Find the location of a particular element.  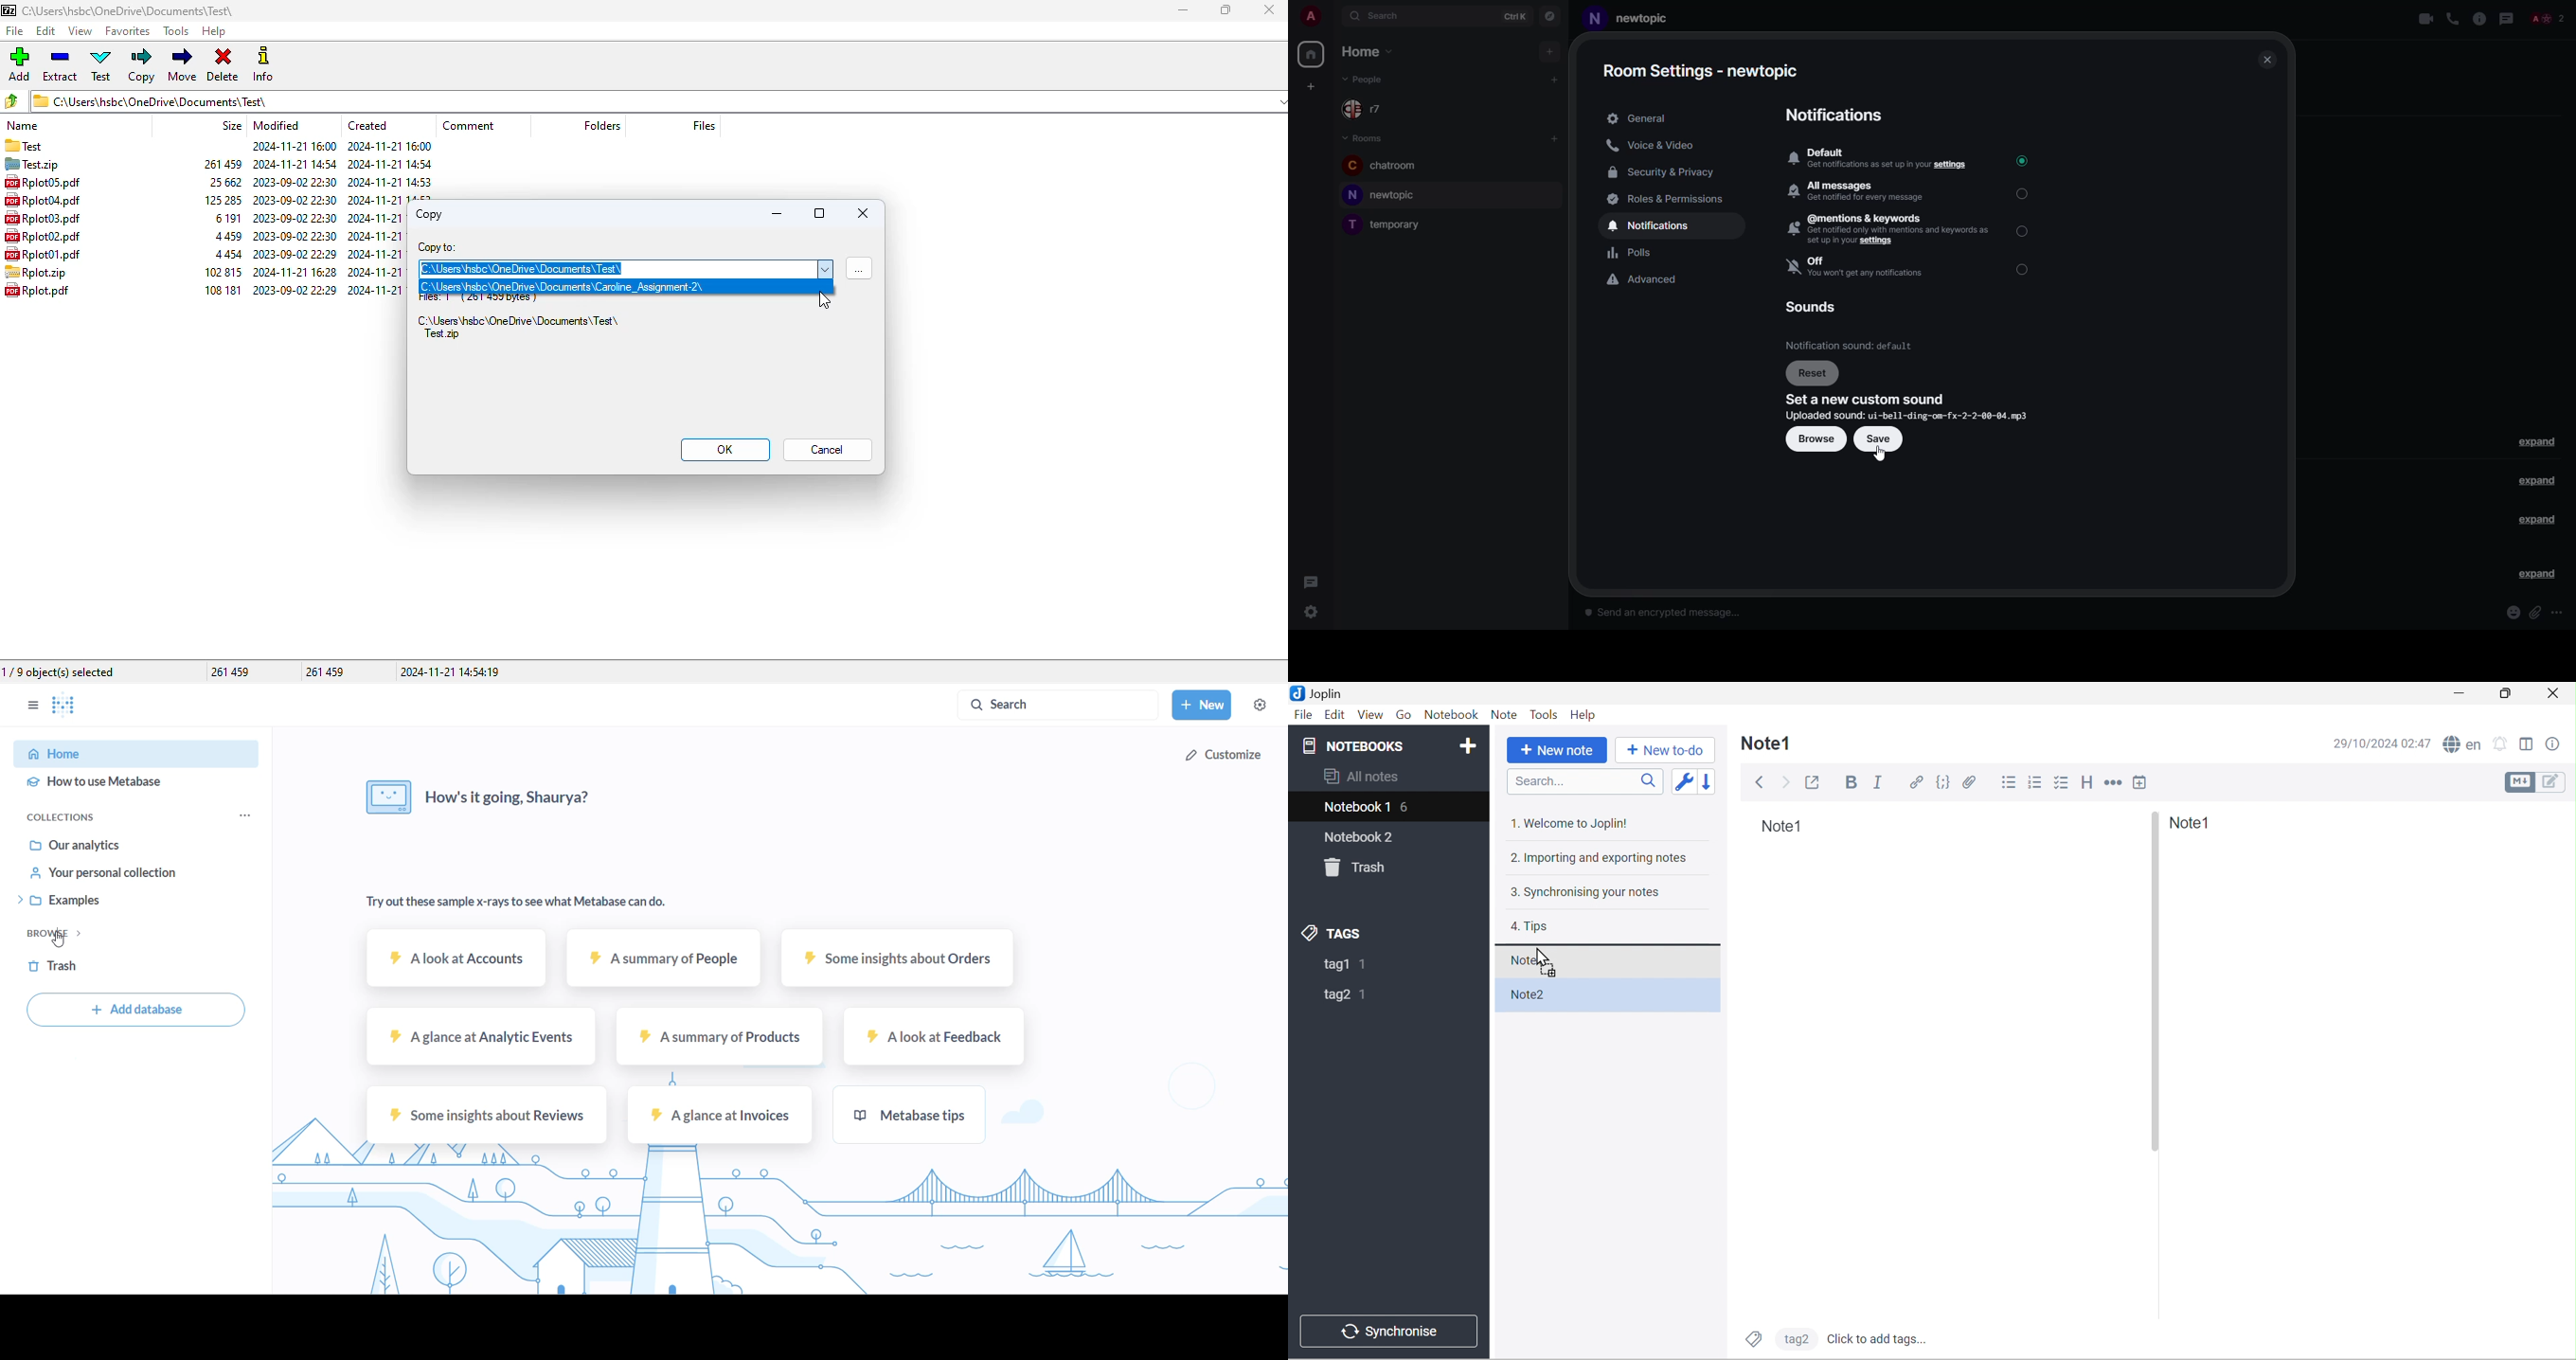

folders is located at coordinates (601, 124).